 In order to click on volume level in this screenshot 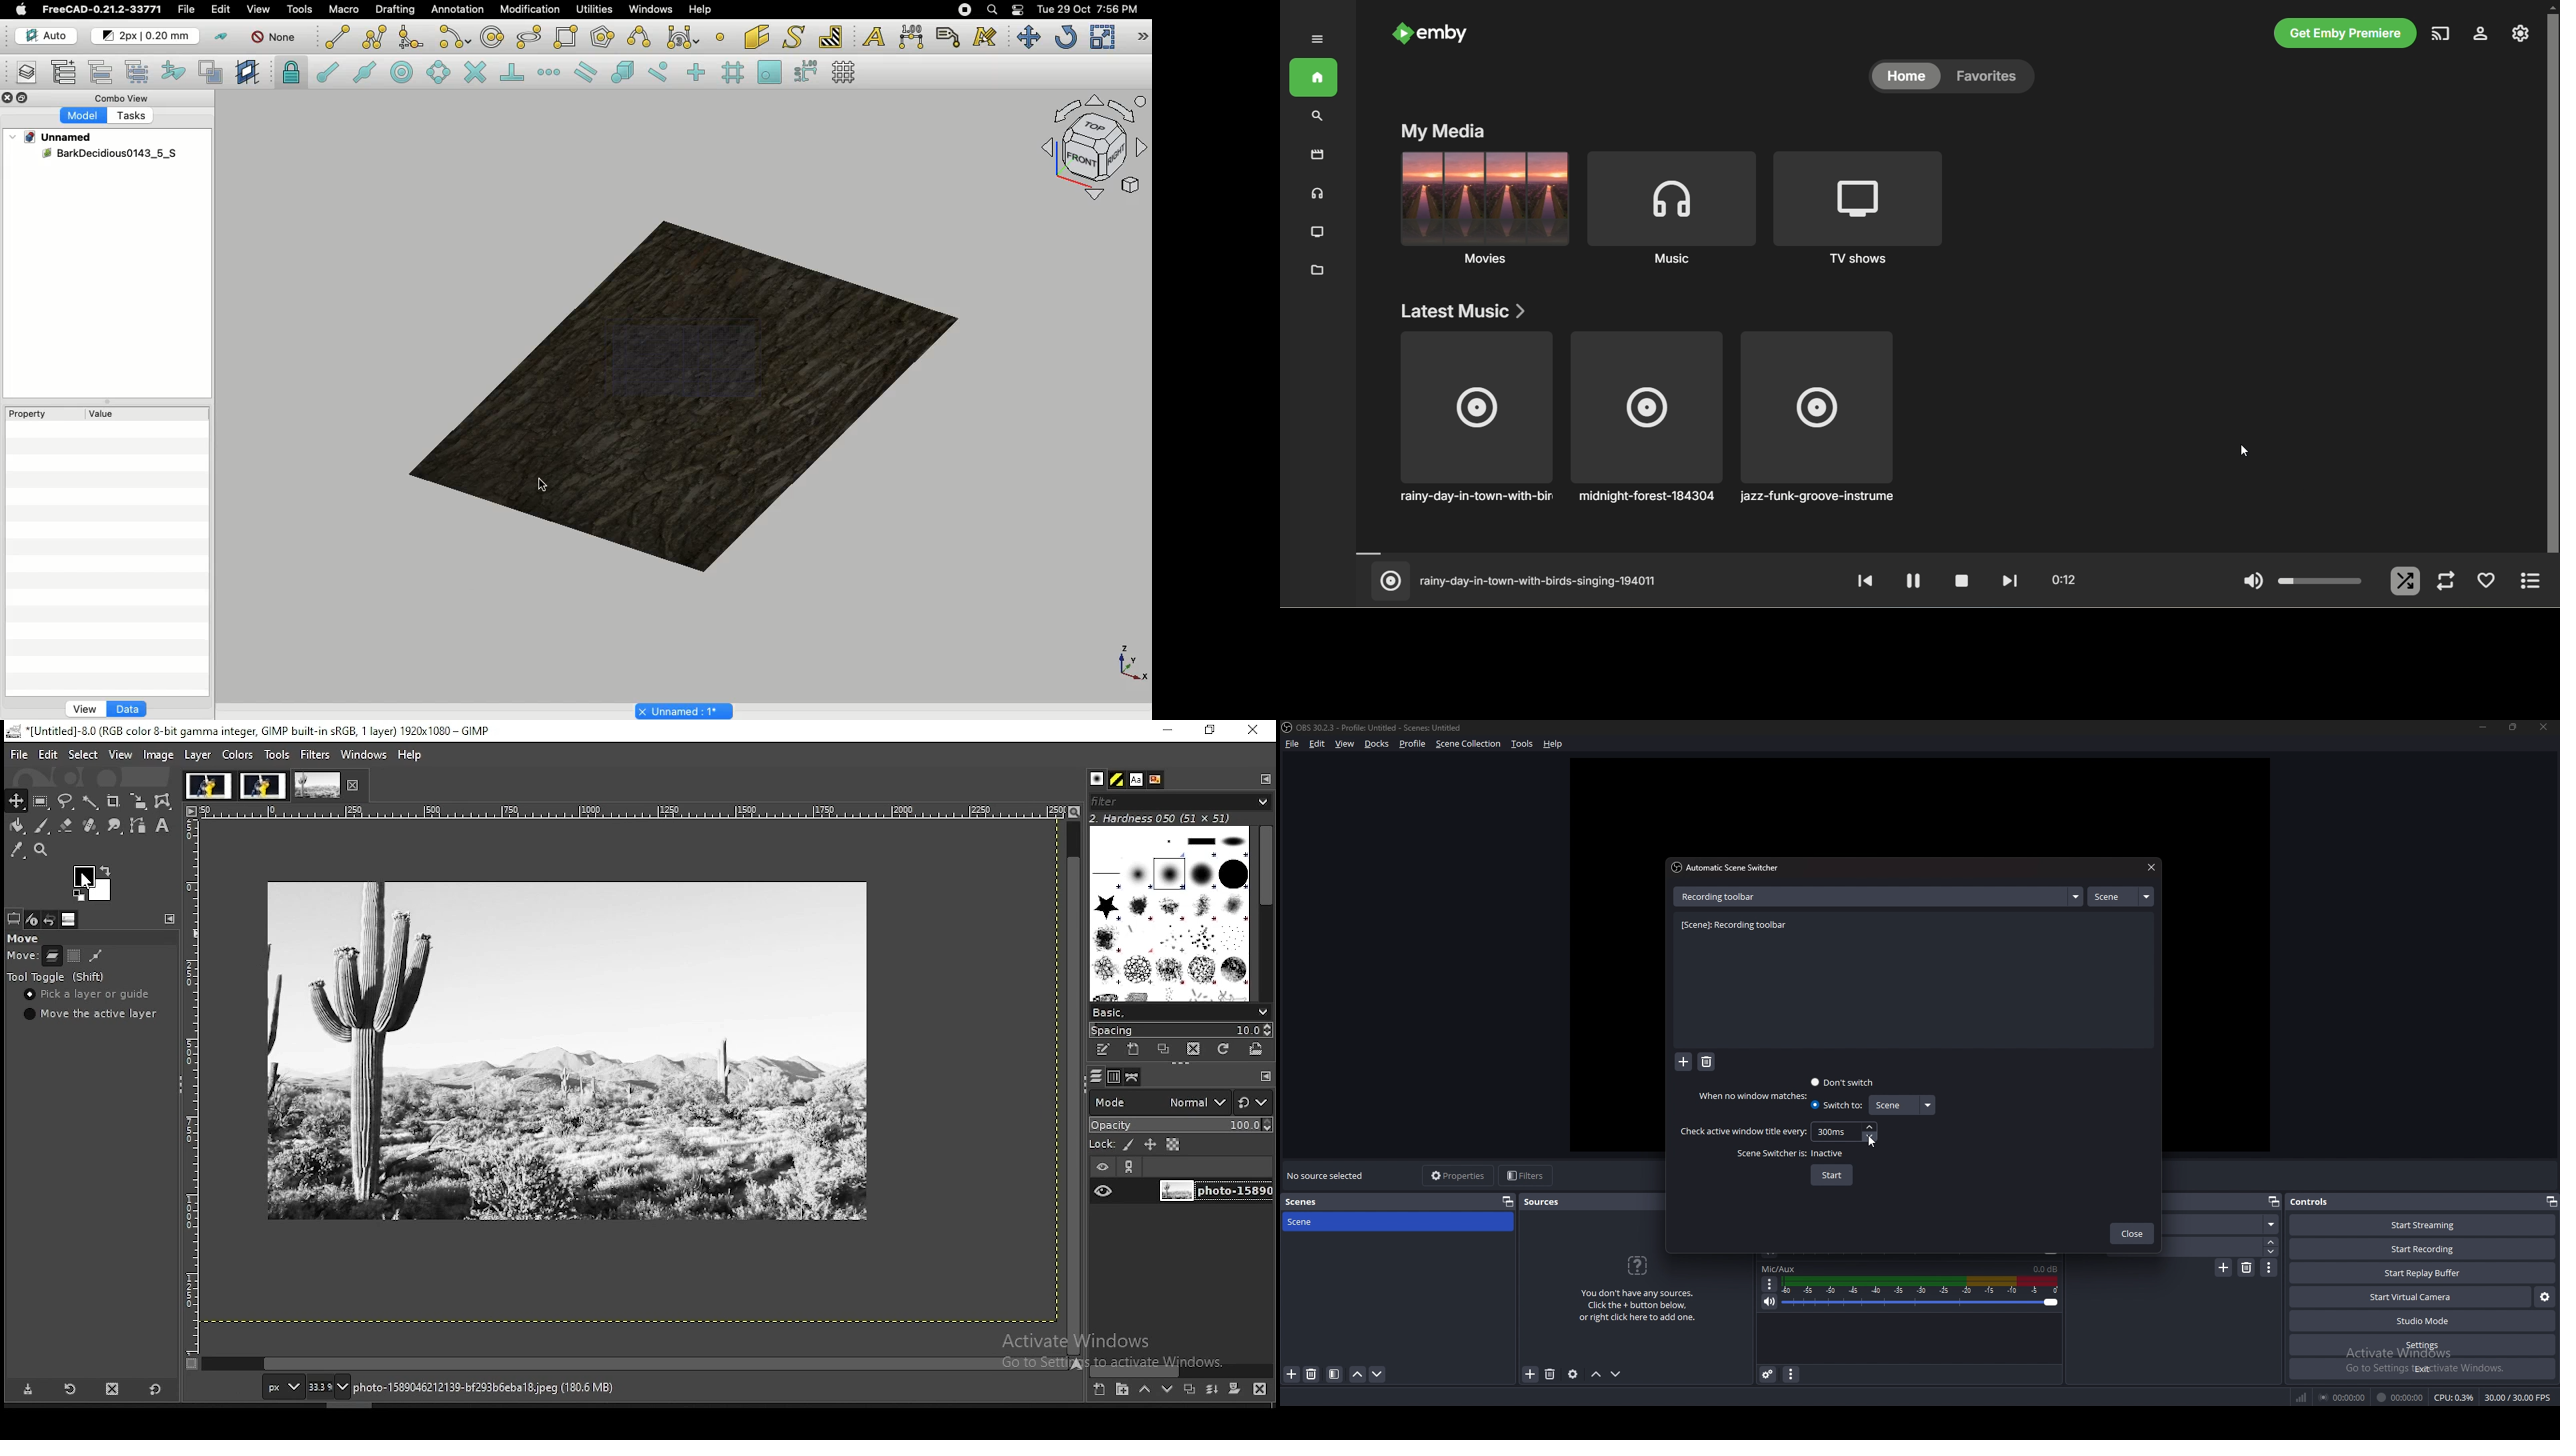, I will do `click(2045, 1269)`.